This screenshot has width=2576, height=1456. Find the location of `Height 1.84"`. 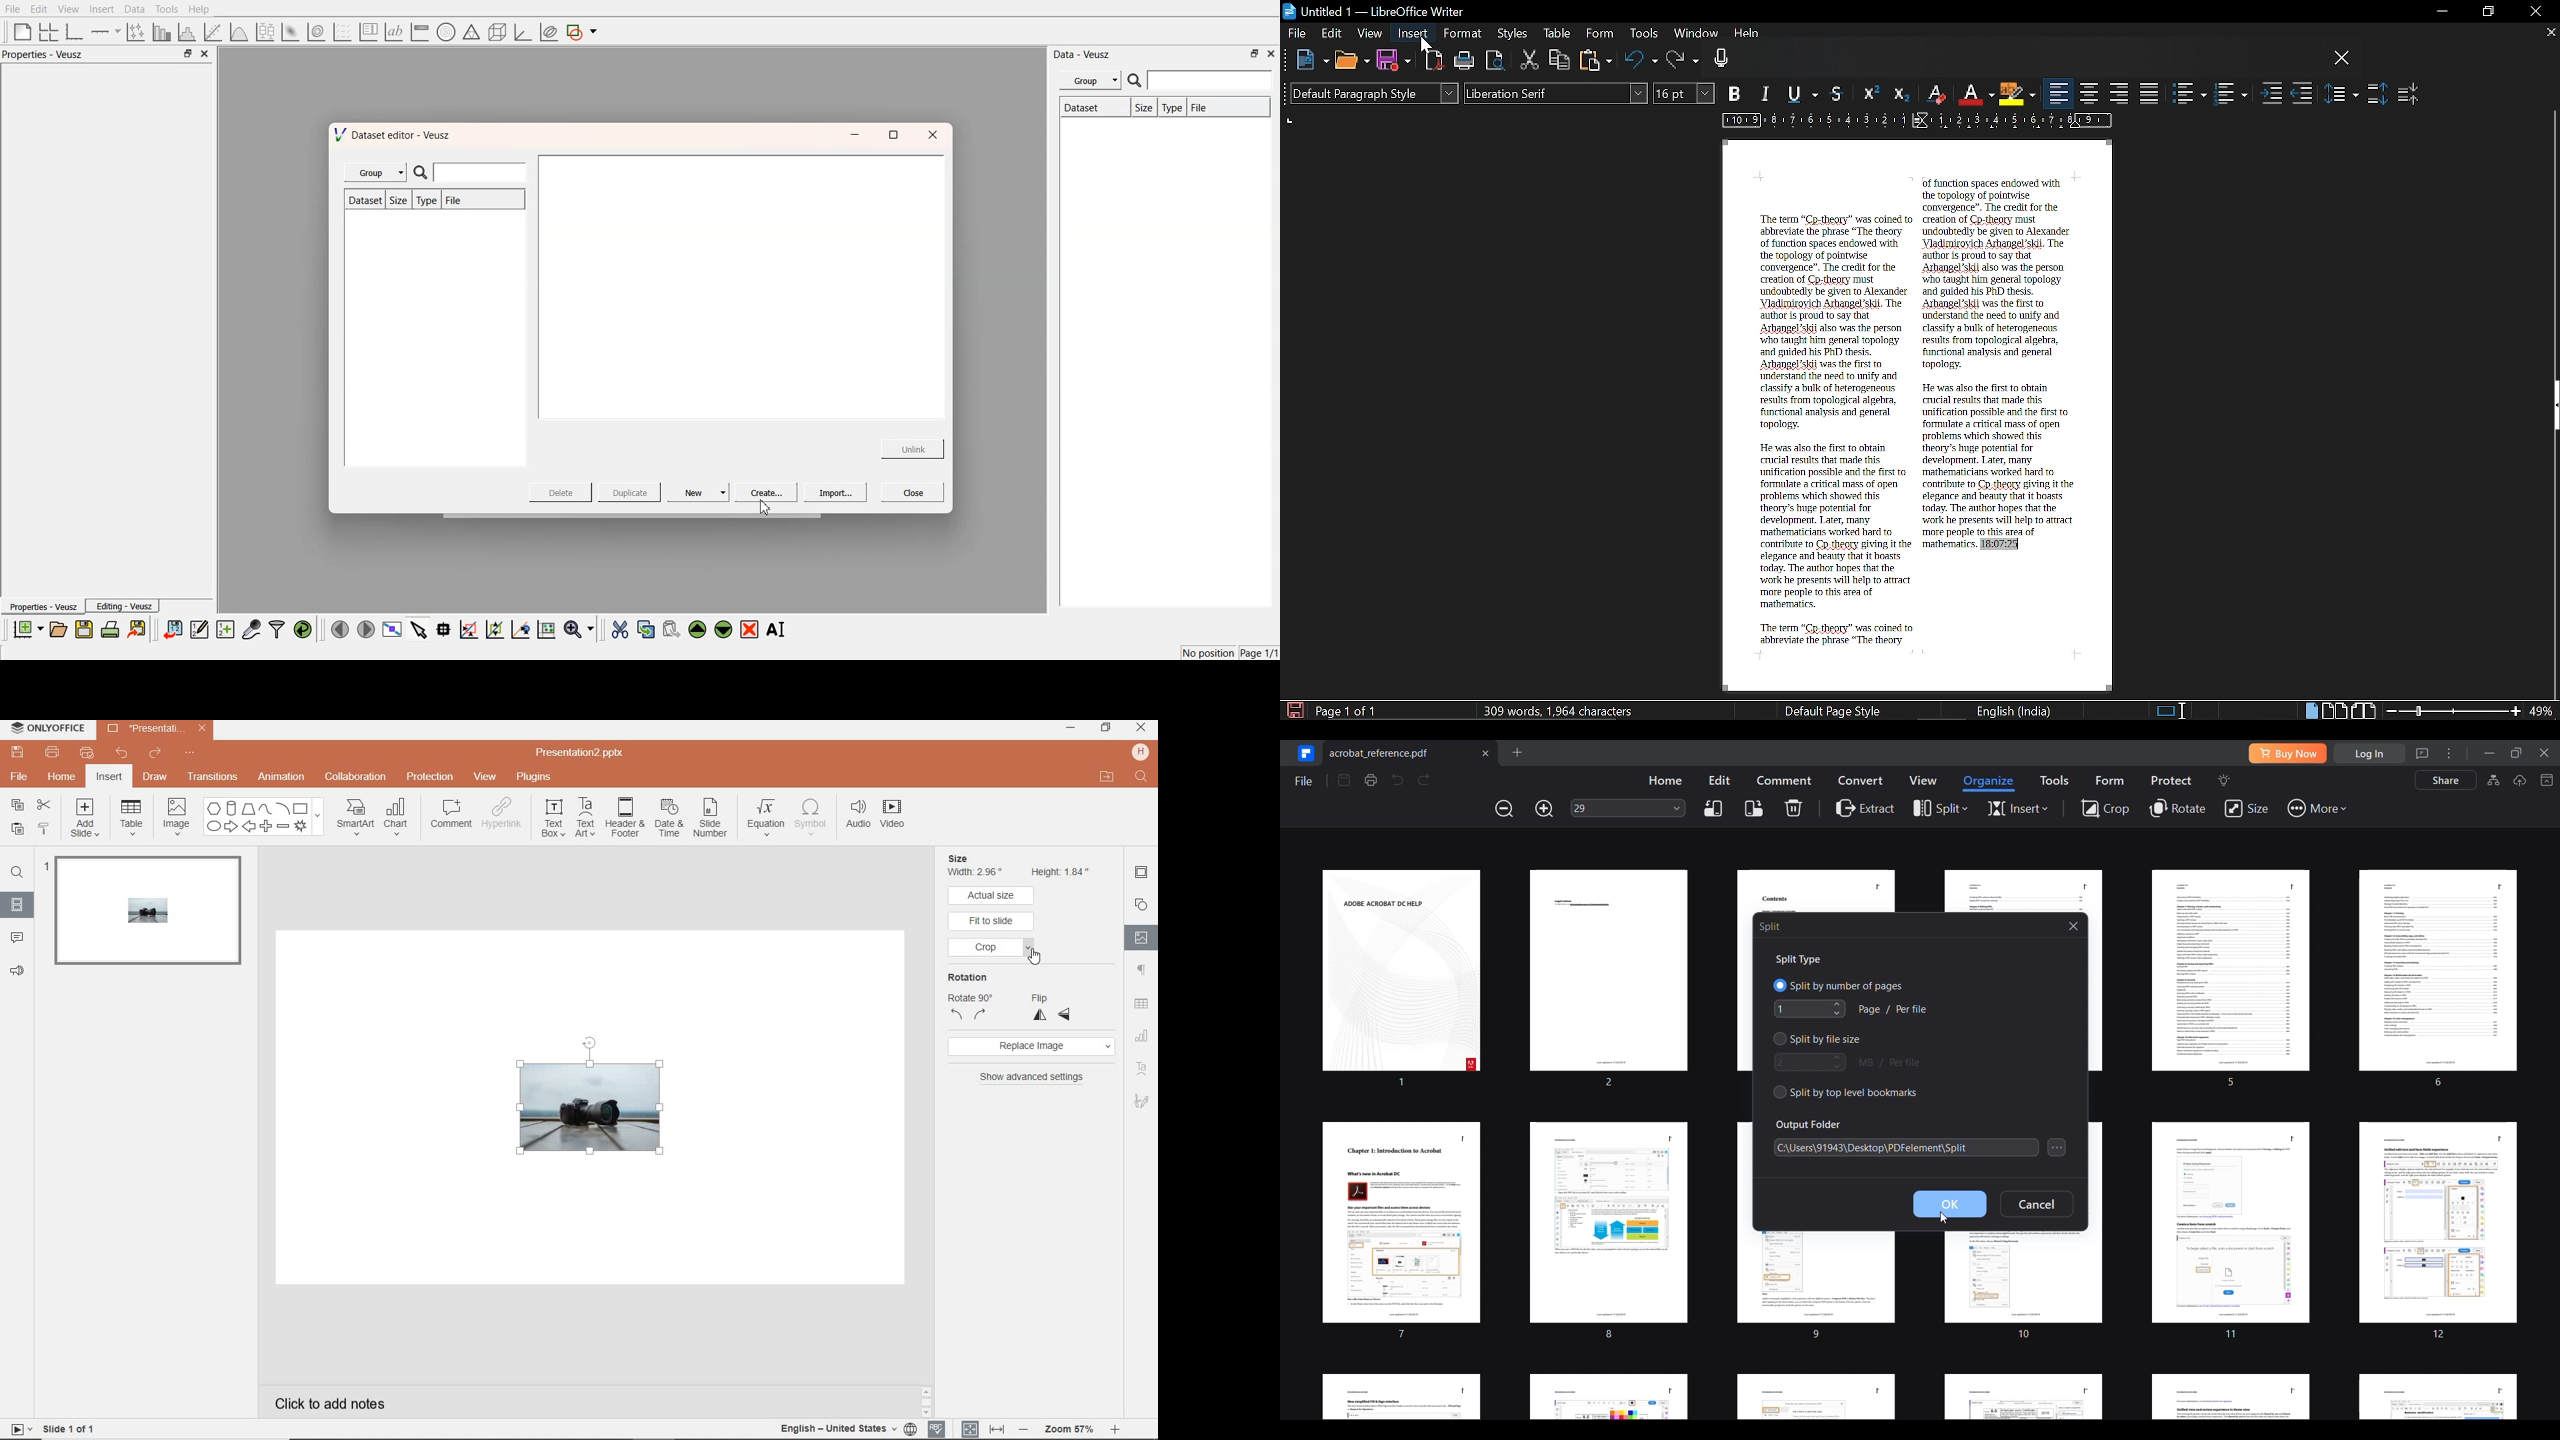

Height 1.84" is located at coordinates (1062, 870).